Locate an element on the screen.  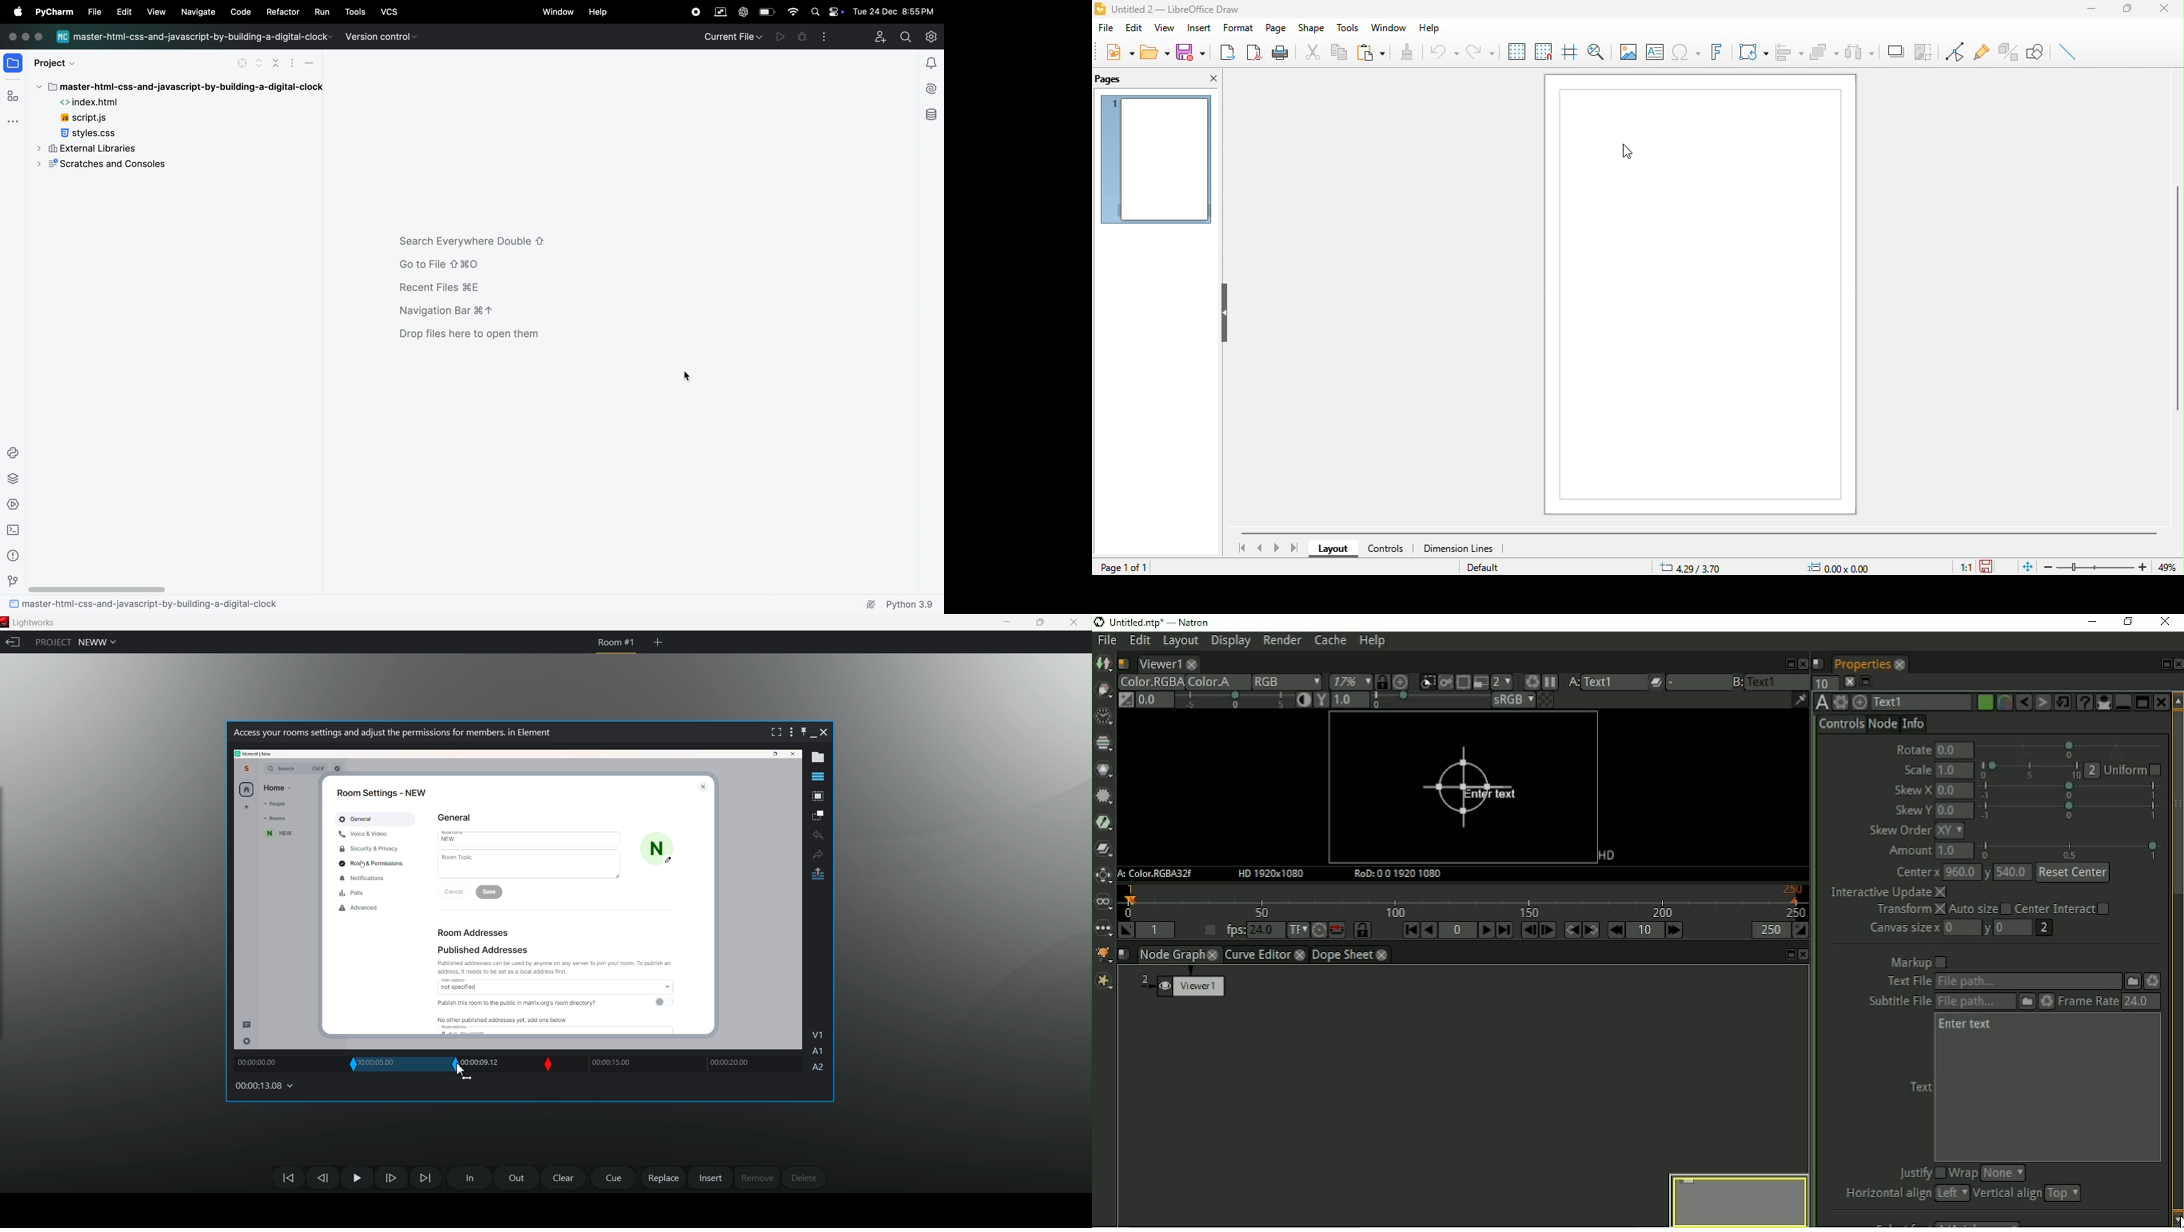
scroll is located at coordinates (98, 589).